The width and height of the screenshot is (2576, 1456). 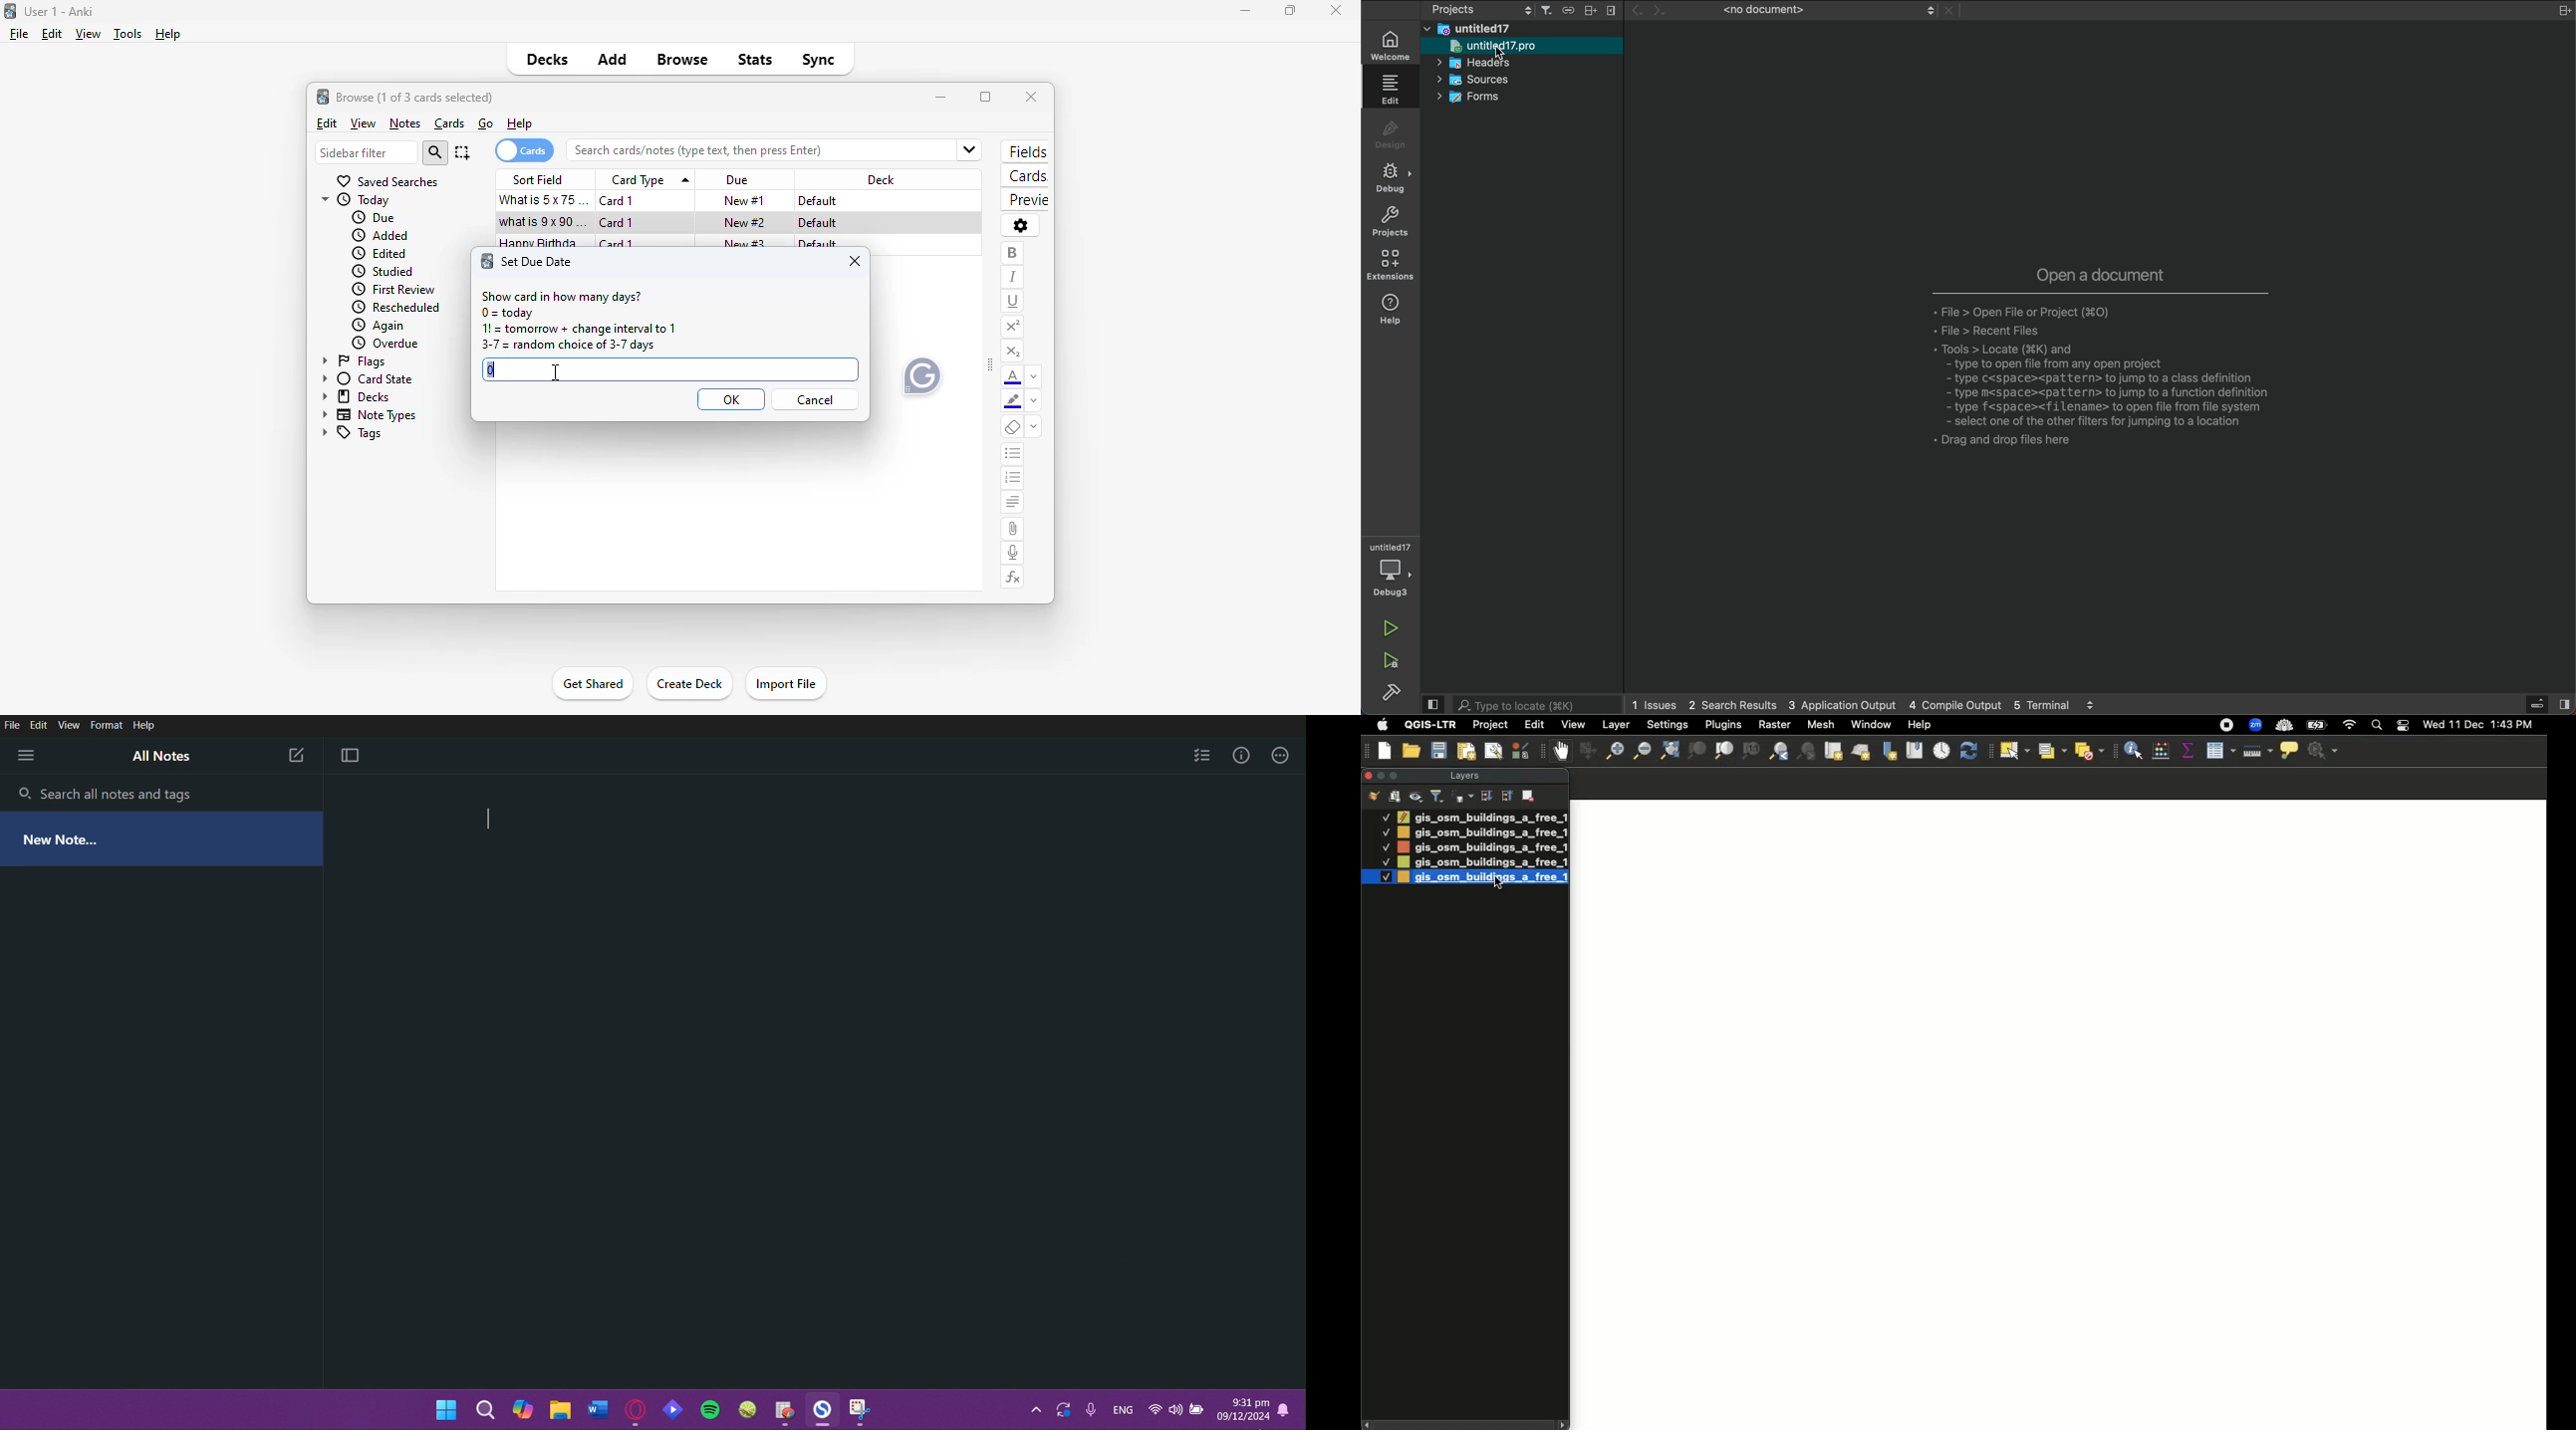 What do you see at coordinates (2548, 706) in the screenshot?
I see `sidebar toggle` at bounding box center [2548, 706].